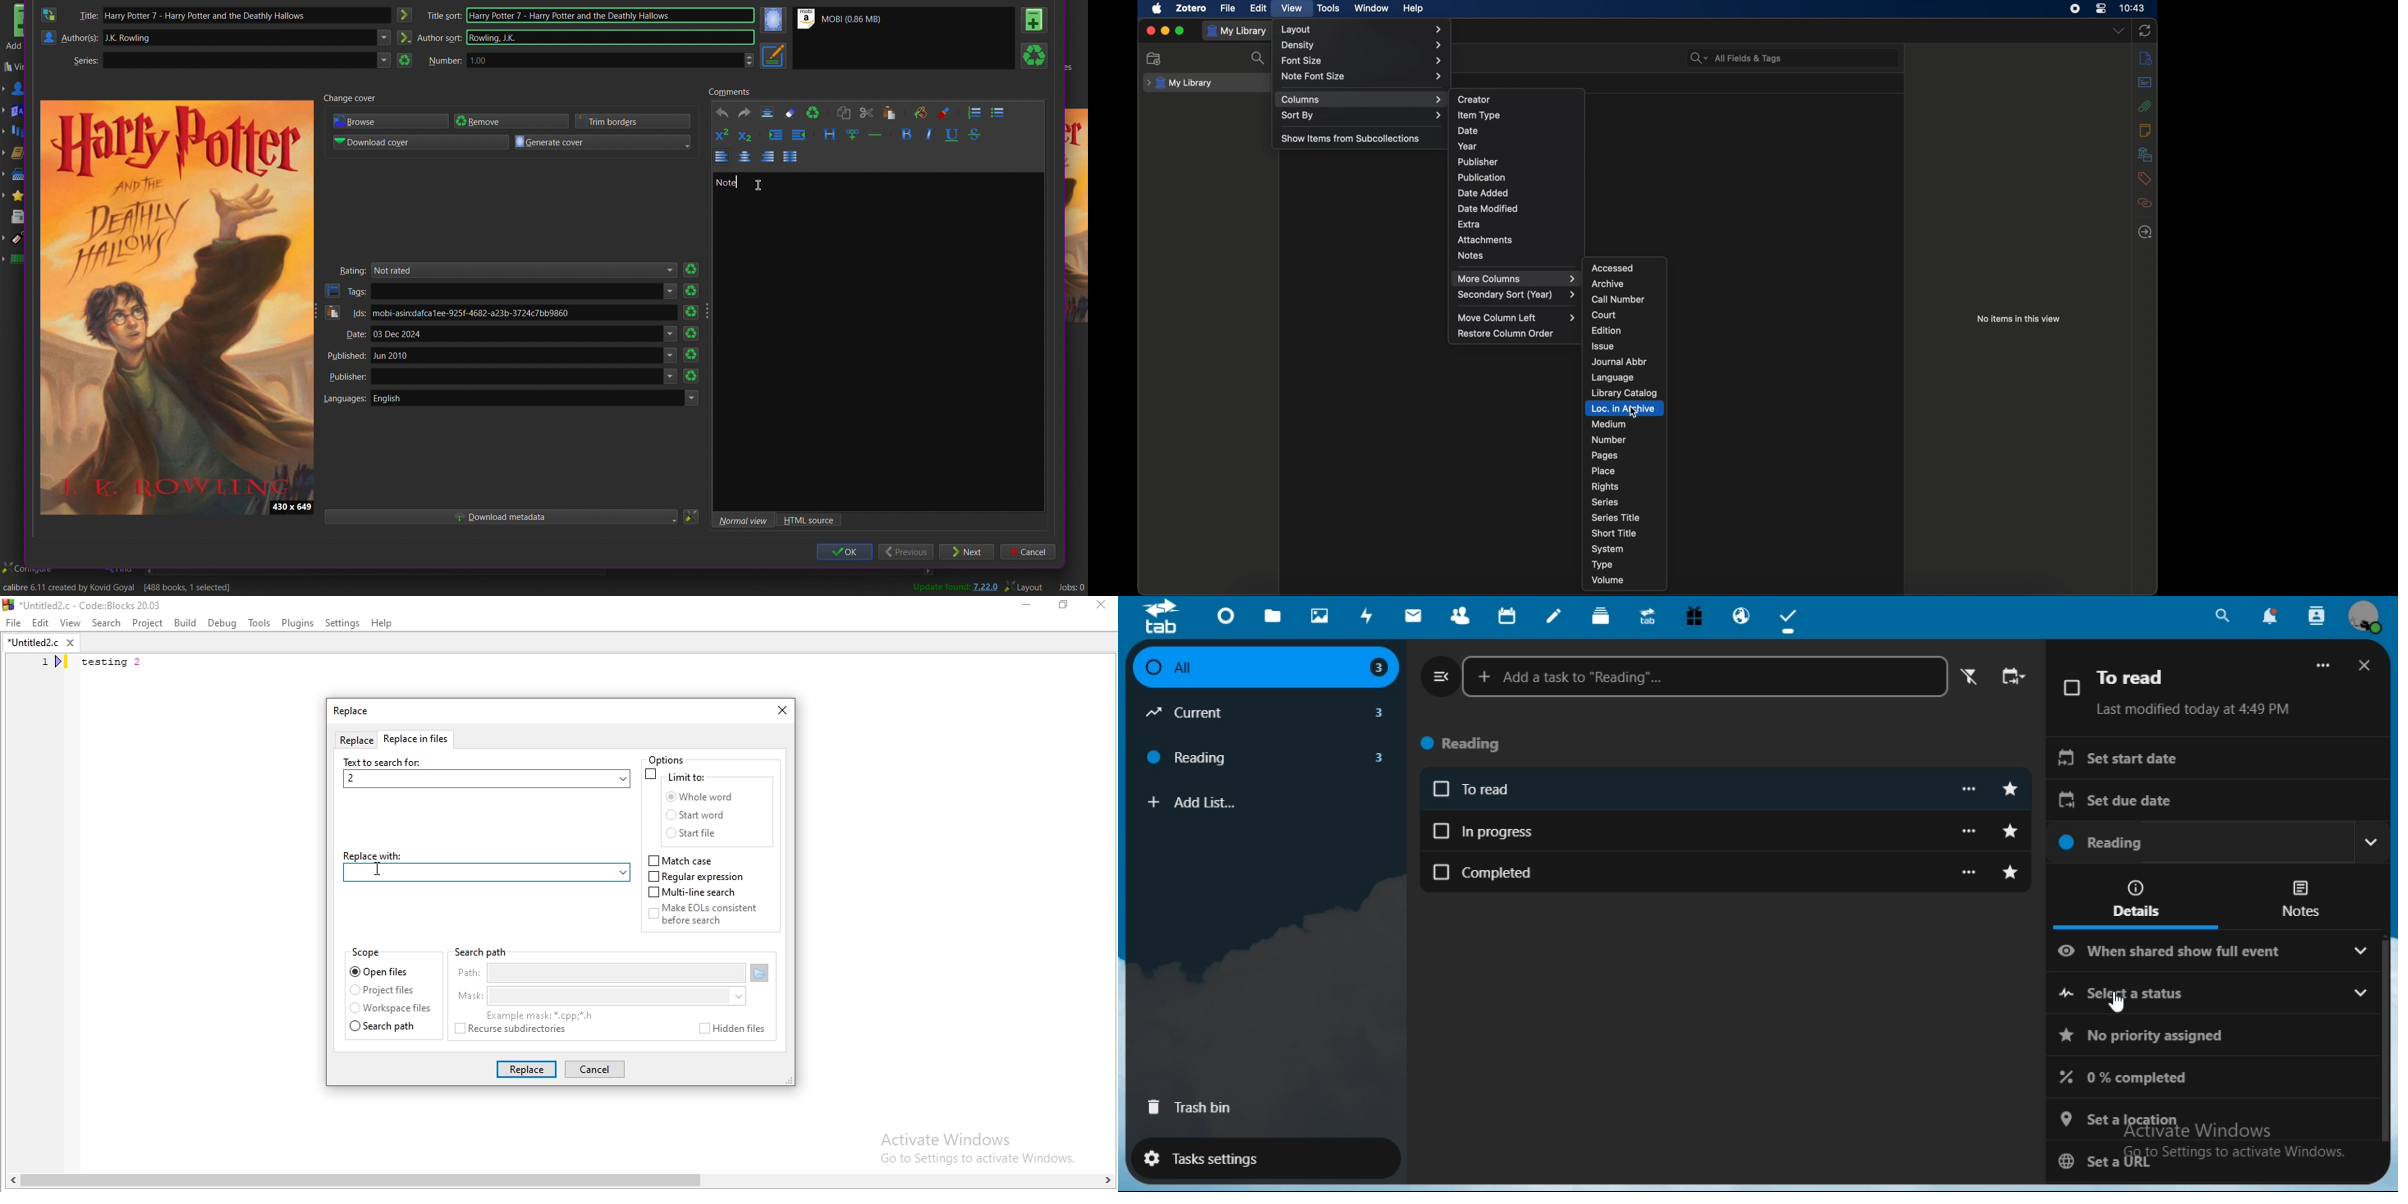  Describe the element at coordinates (1000, 112) in the screenshot. I see `Bullet List` at that location.